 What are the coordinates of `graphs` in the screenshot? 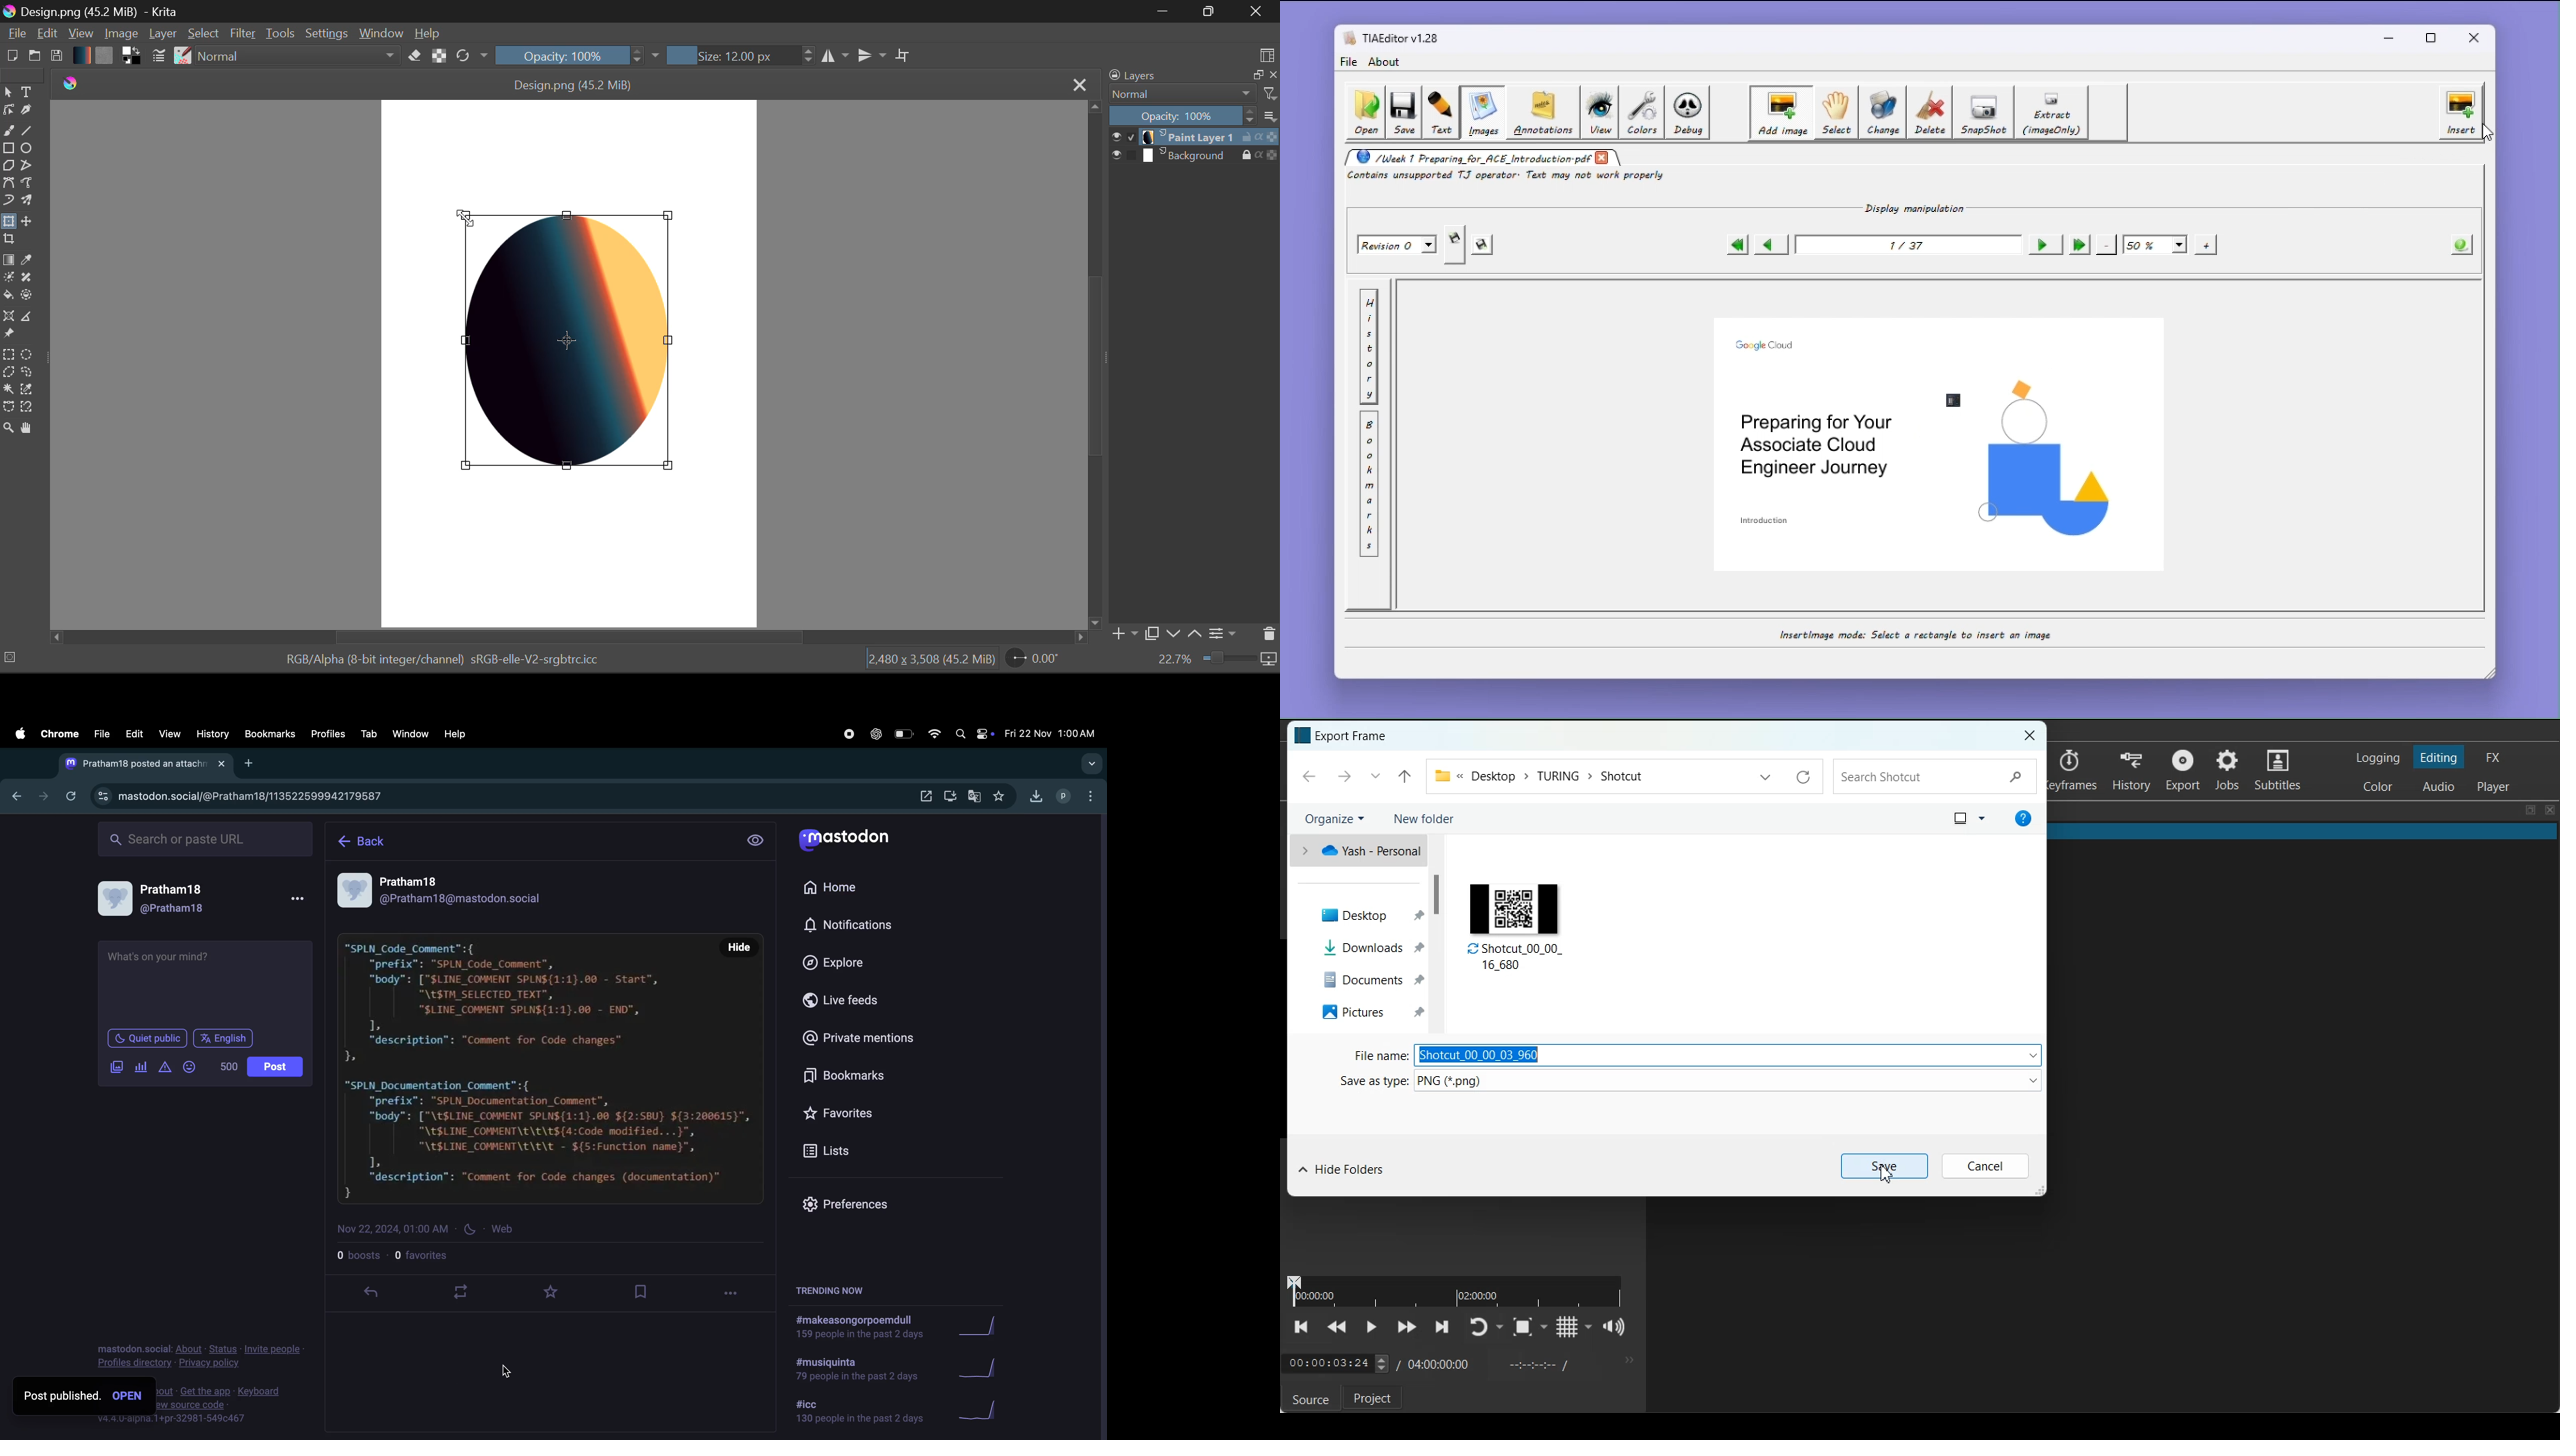 It's located at (987, 1368).